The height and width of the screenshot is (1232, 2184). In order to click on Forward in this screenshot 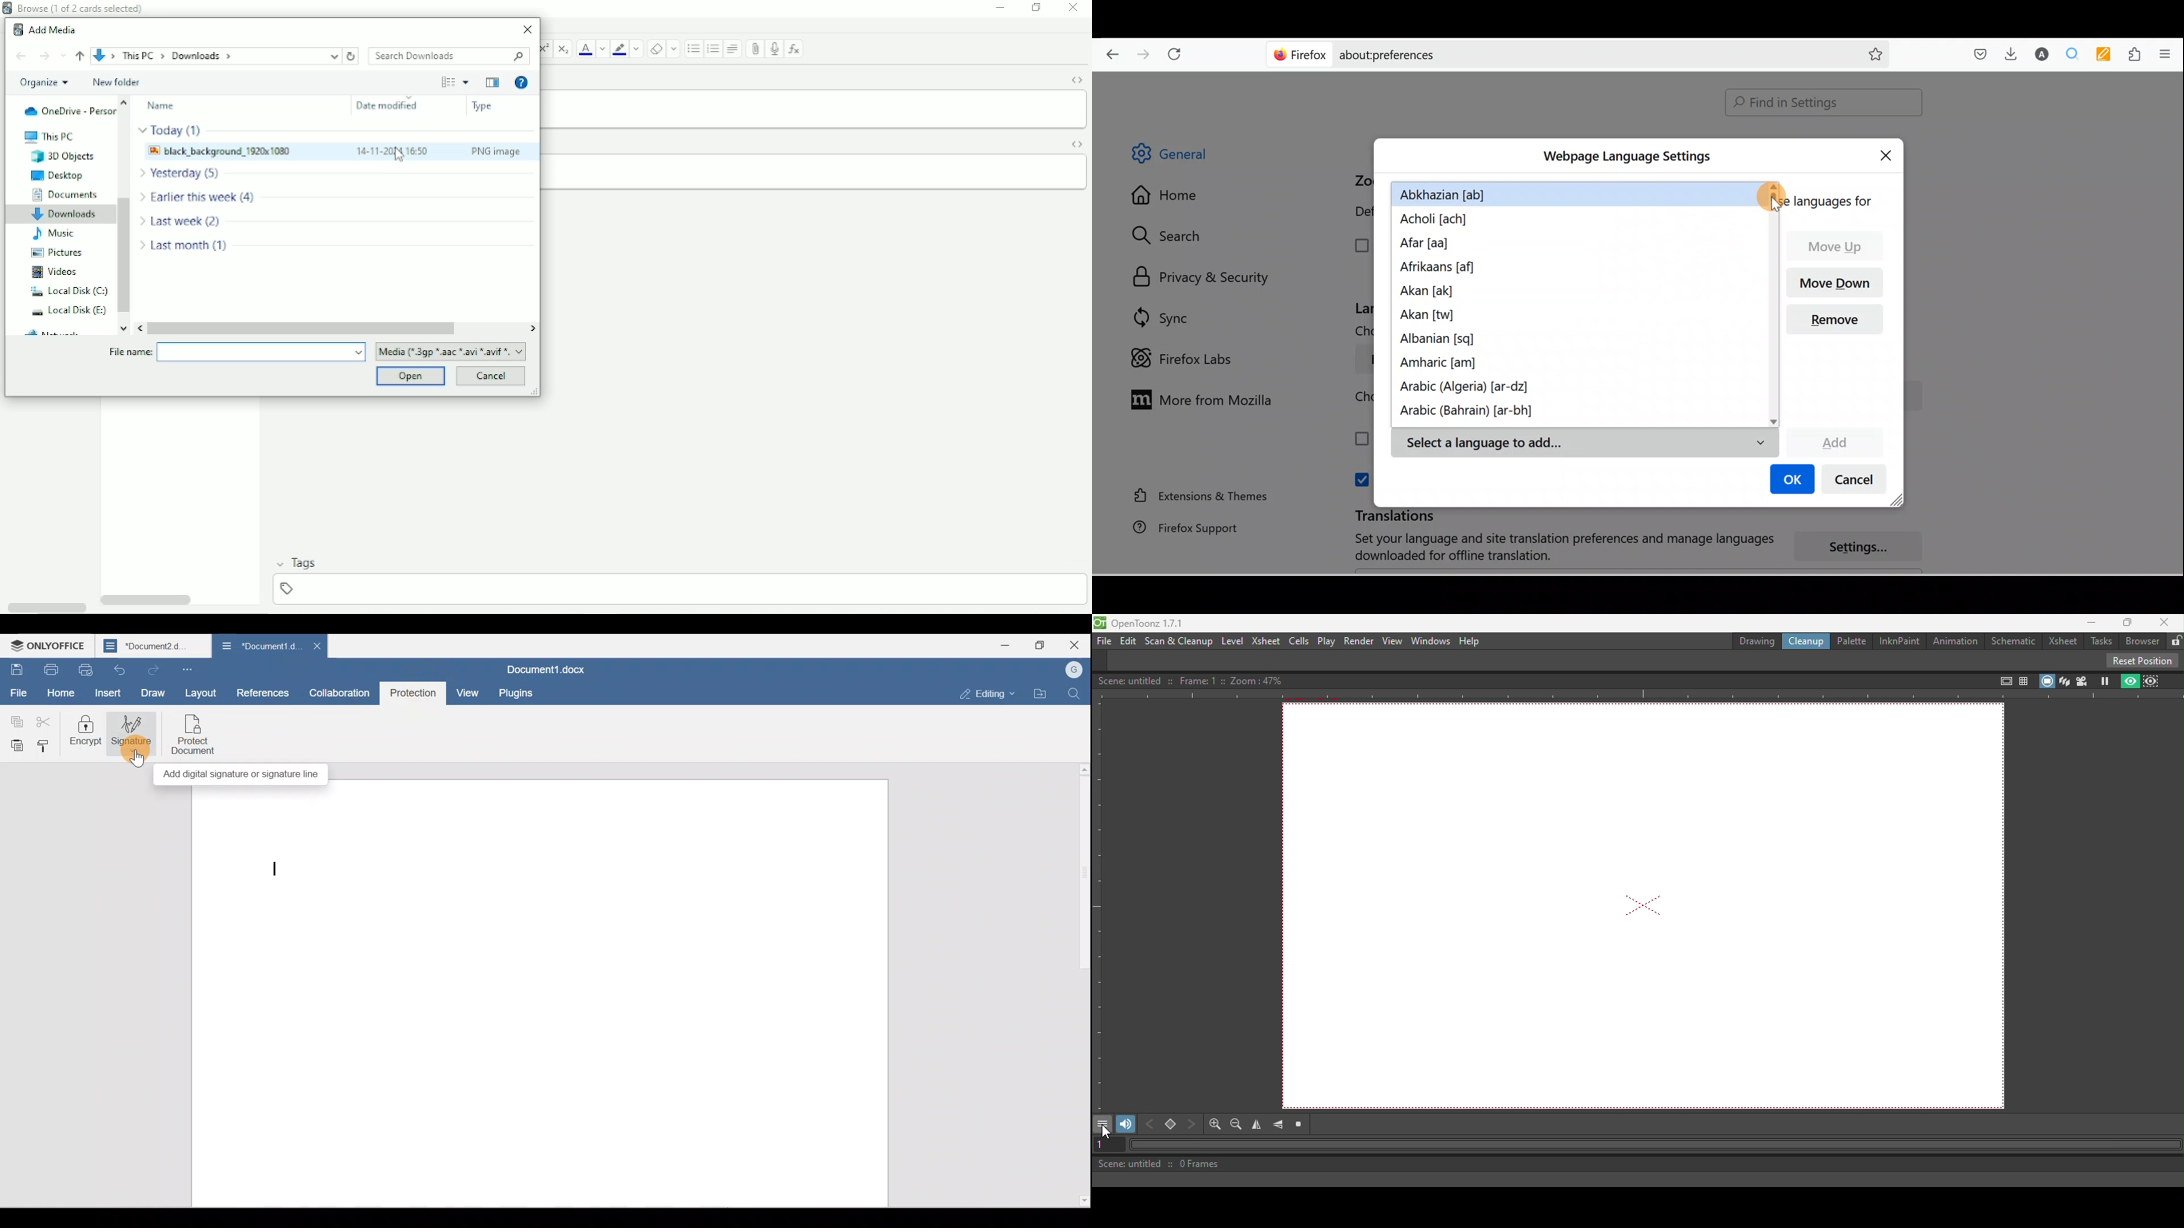, I will do `click(45, 55)`.